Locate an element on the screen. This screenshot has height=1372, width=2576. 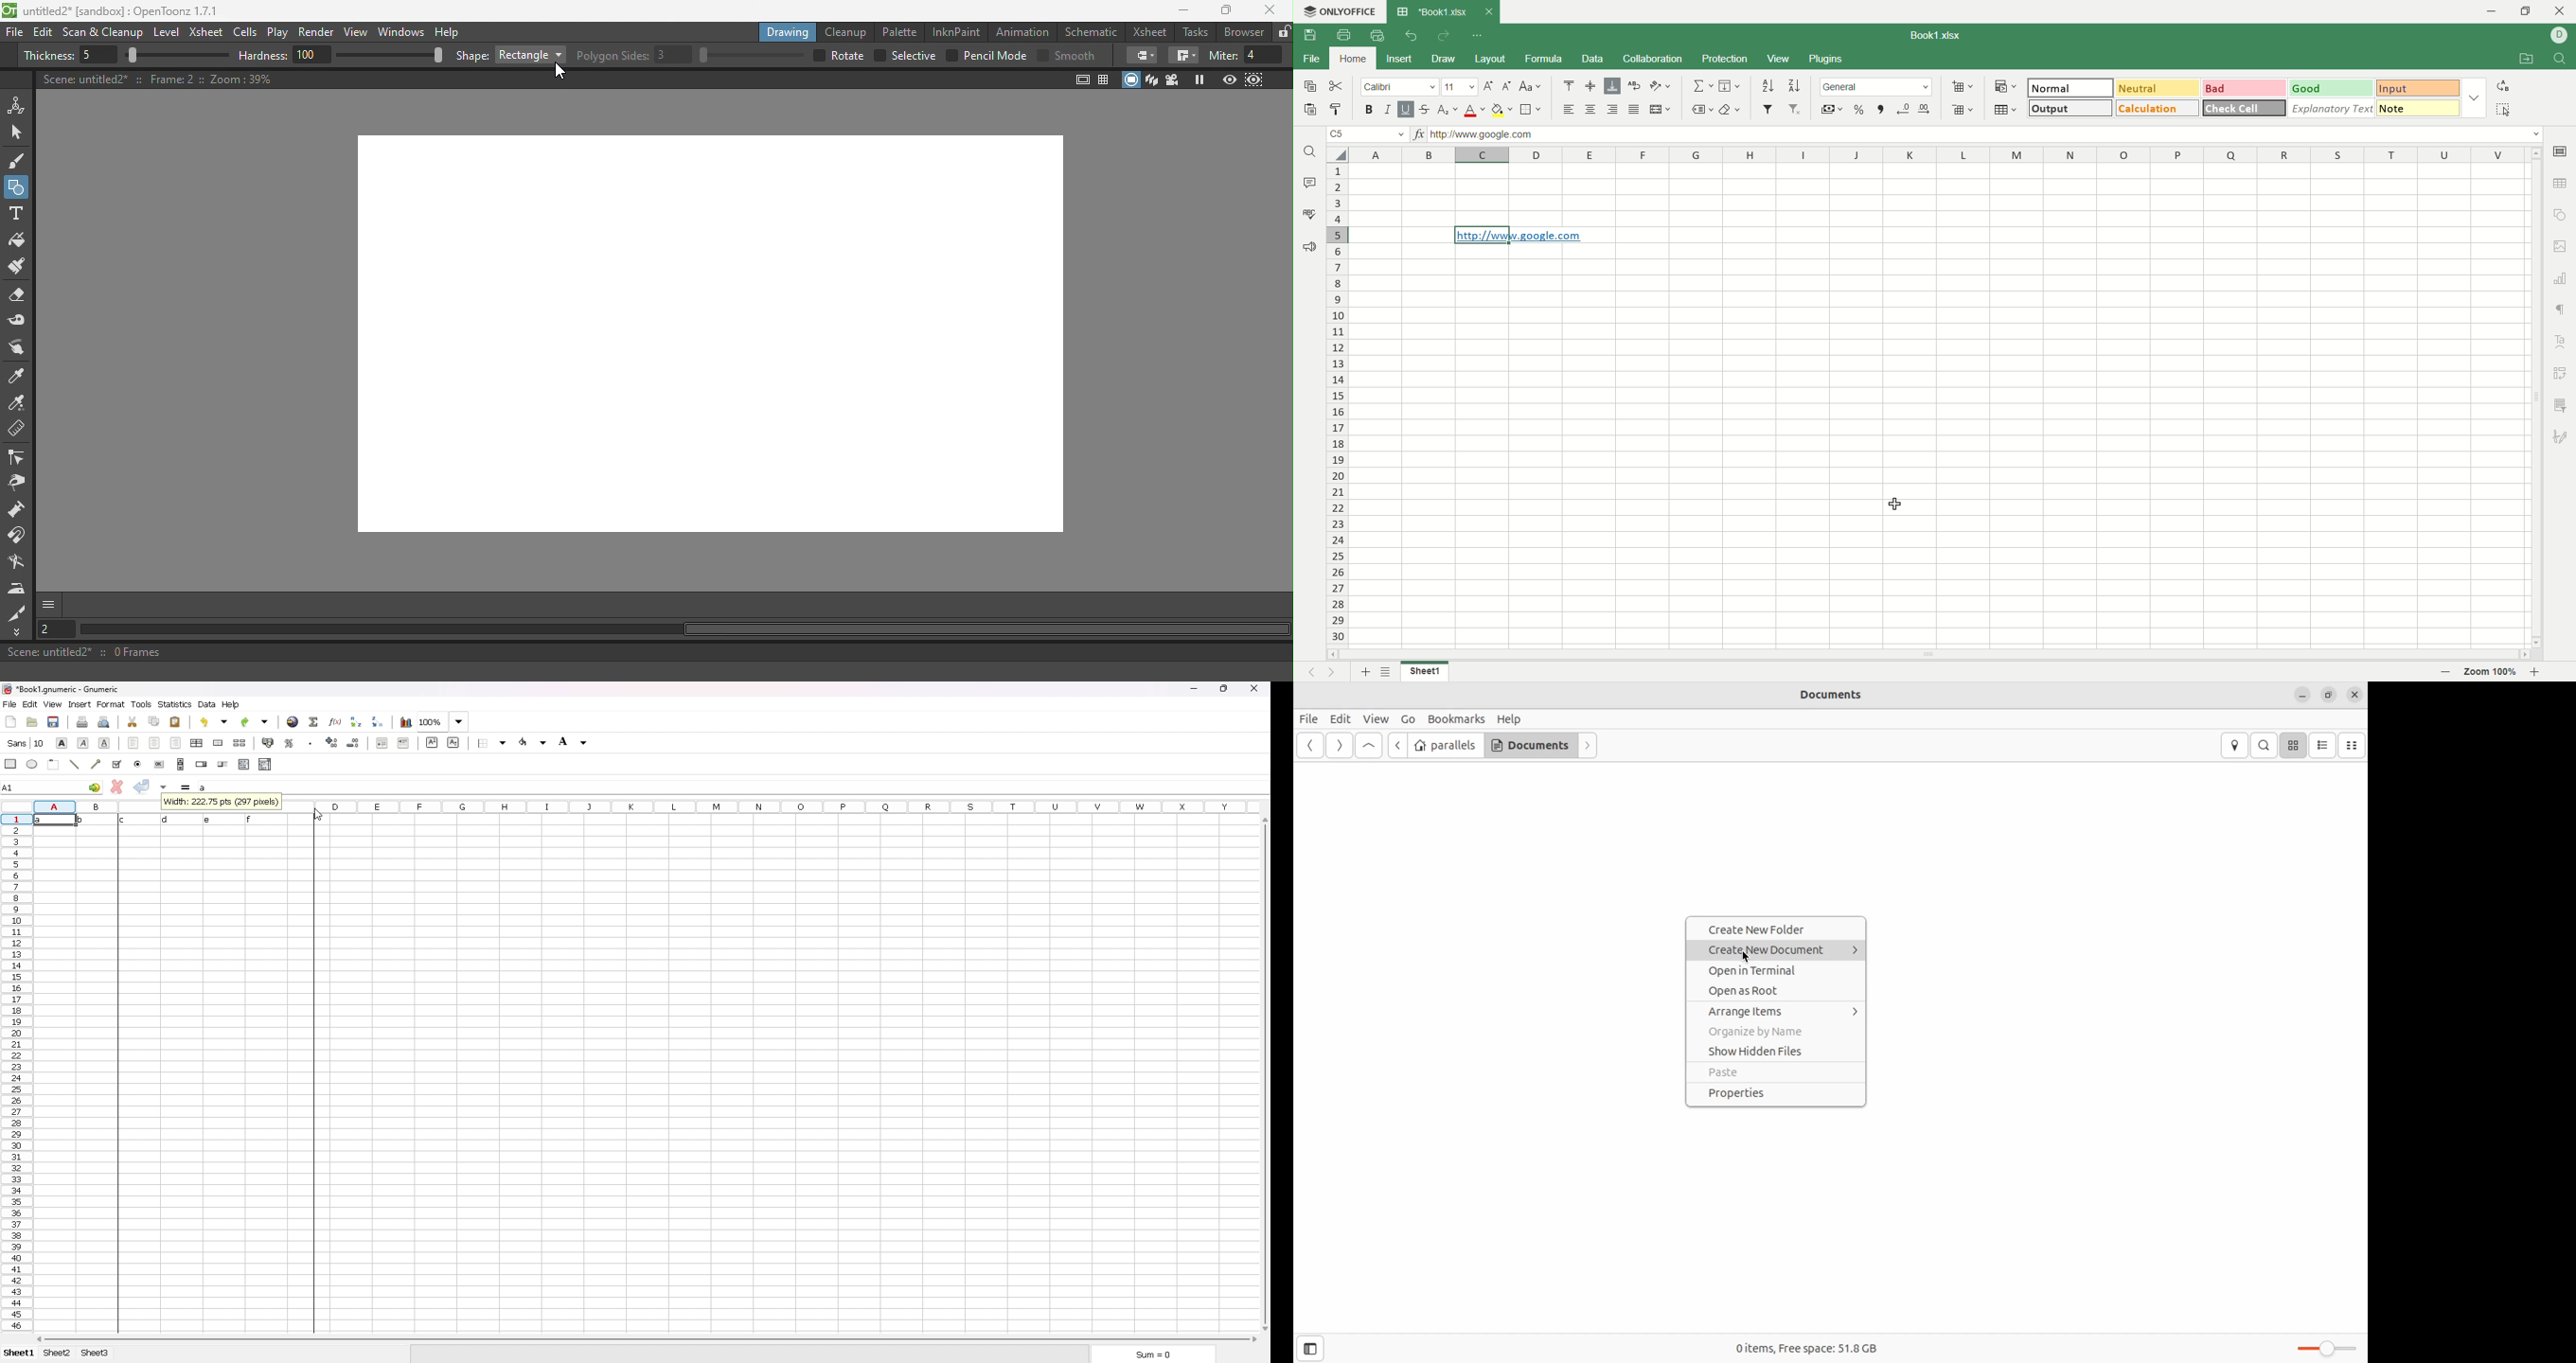
Xsheet is located at coordinates (206, 30).